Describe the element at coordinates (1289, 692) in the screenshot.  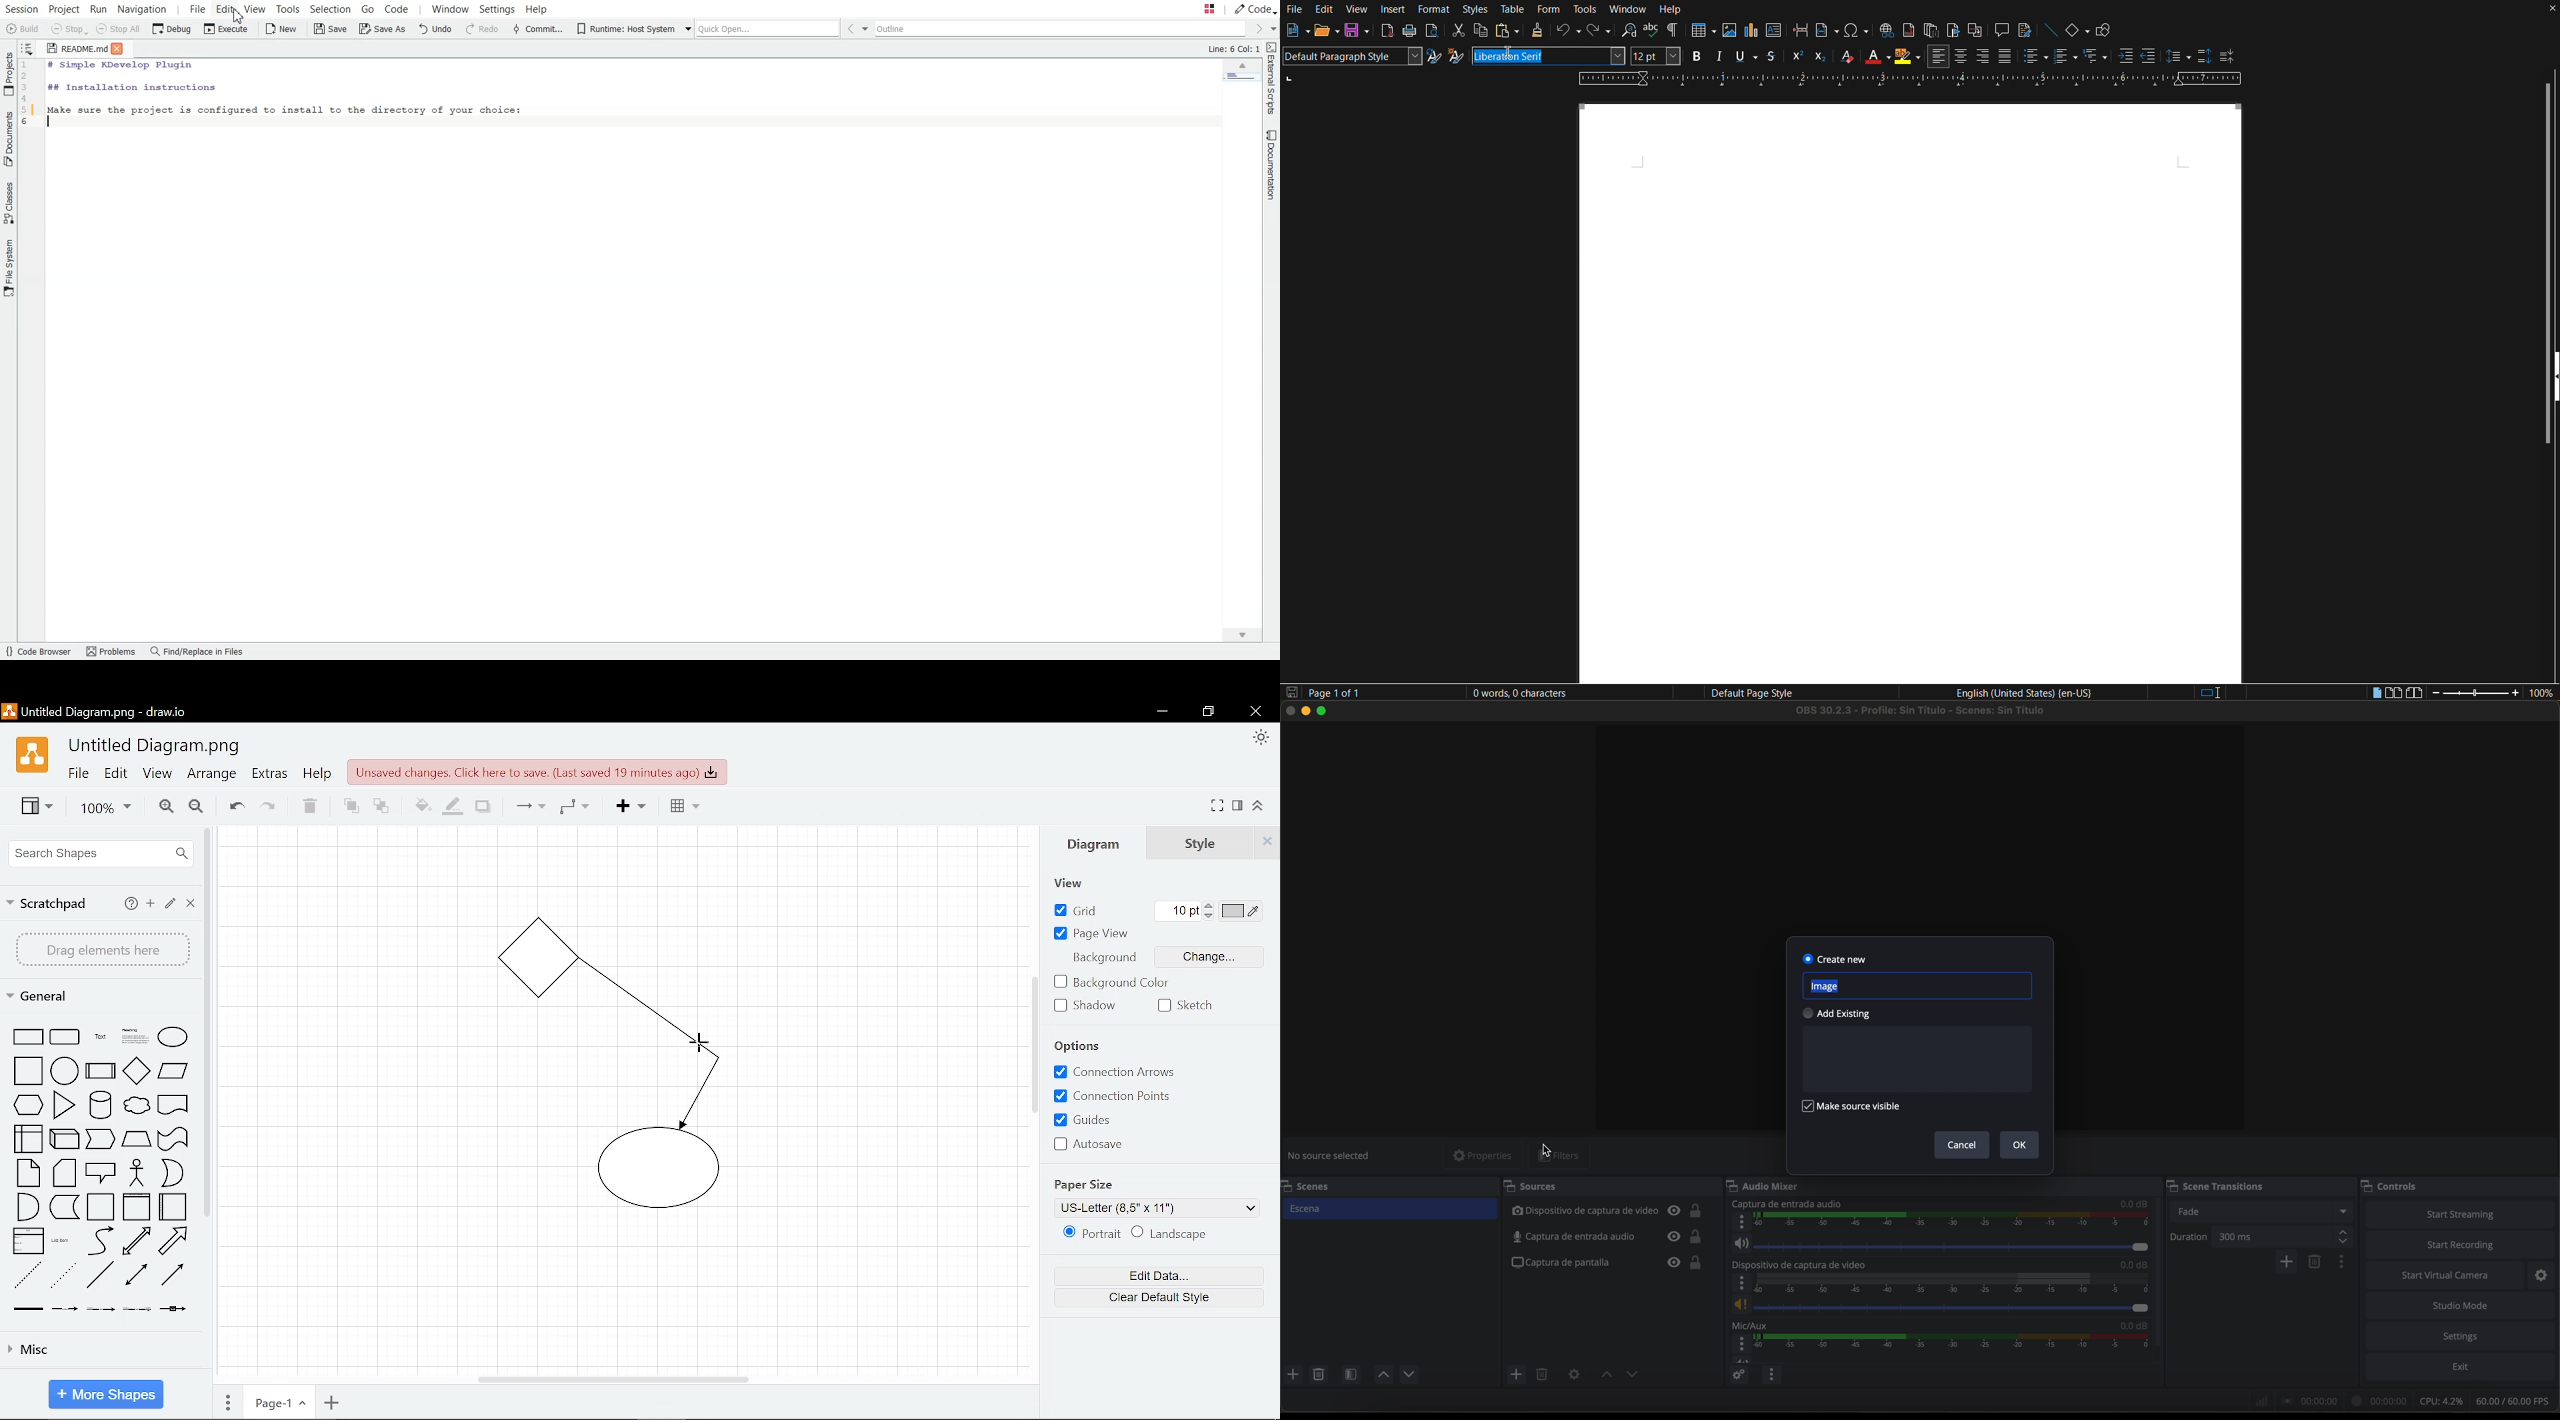
I see `The document has not been modified since the last save.` at that location.